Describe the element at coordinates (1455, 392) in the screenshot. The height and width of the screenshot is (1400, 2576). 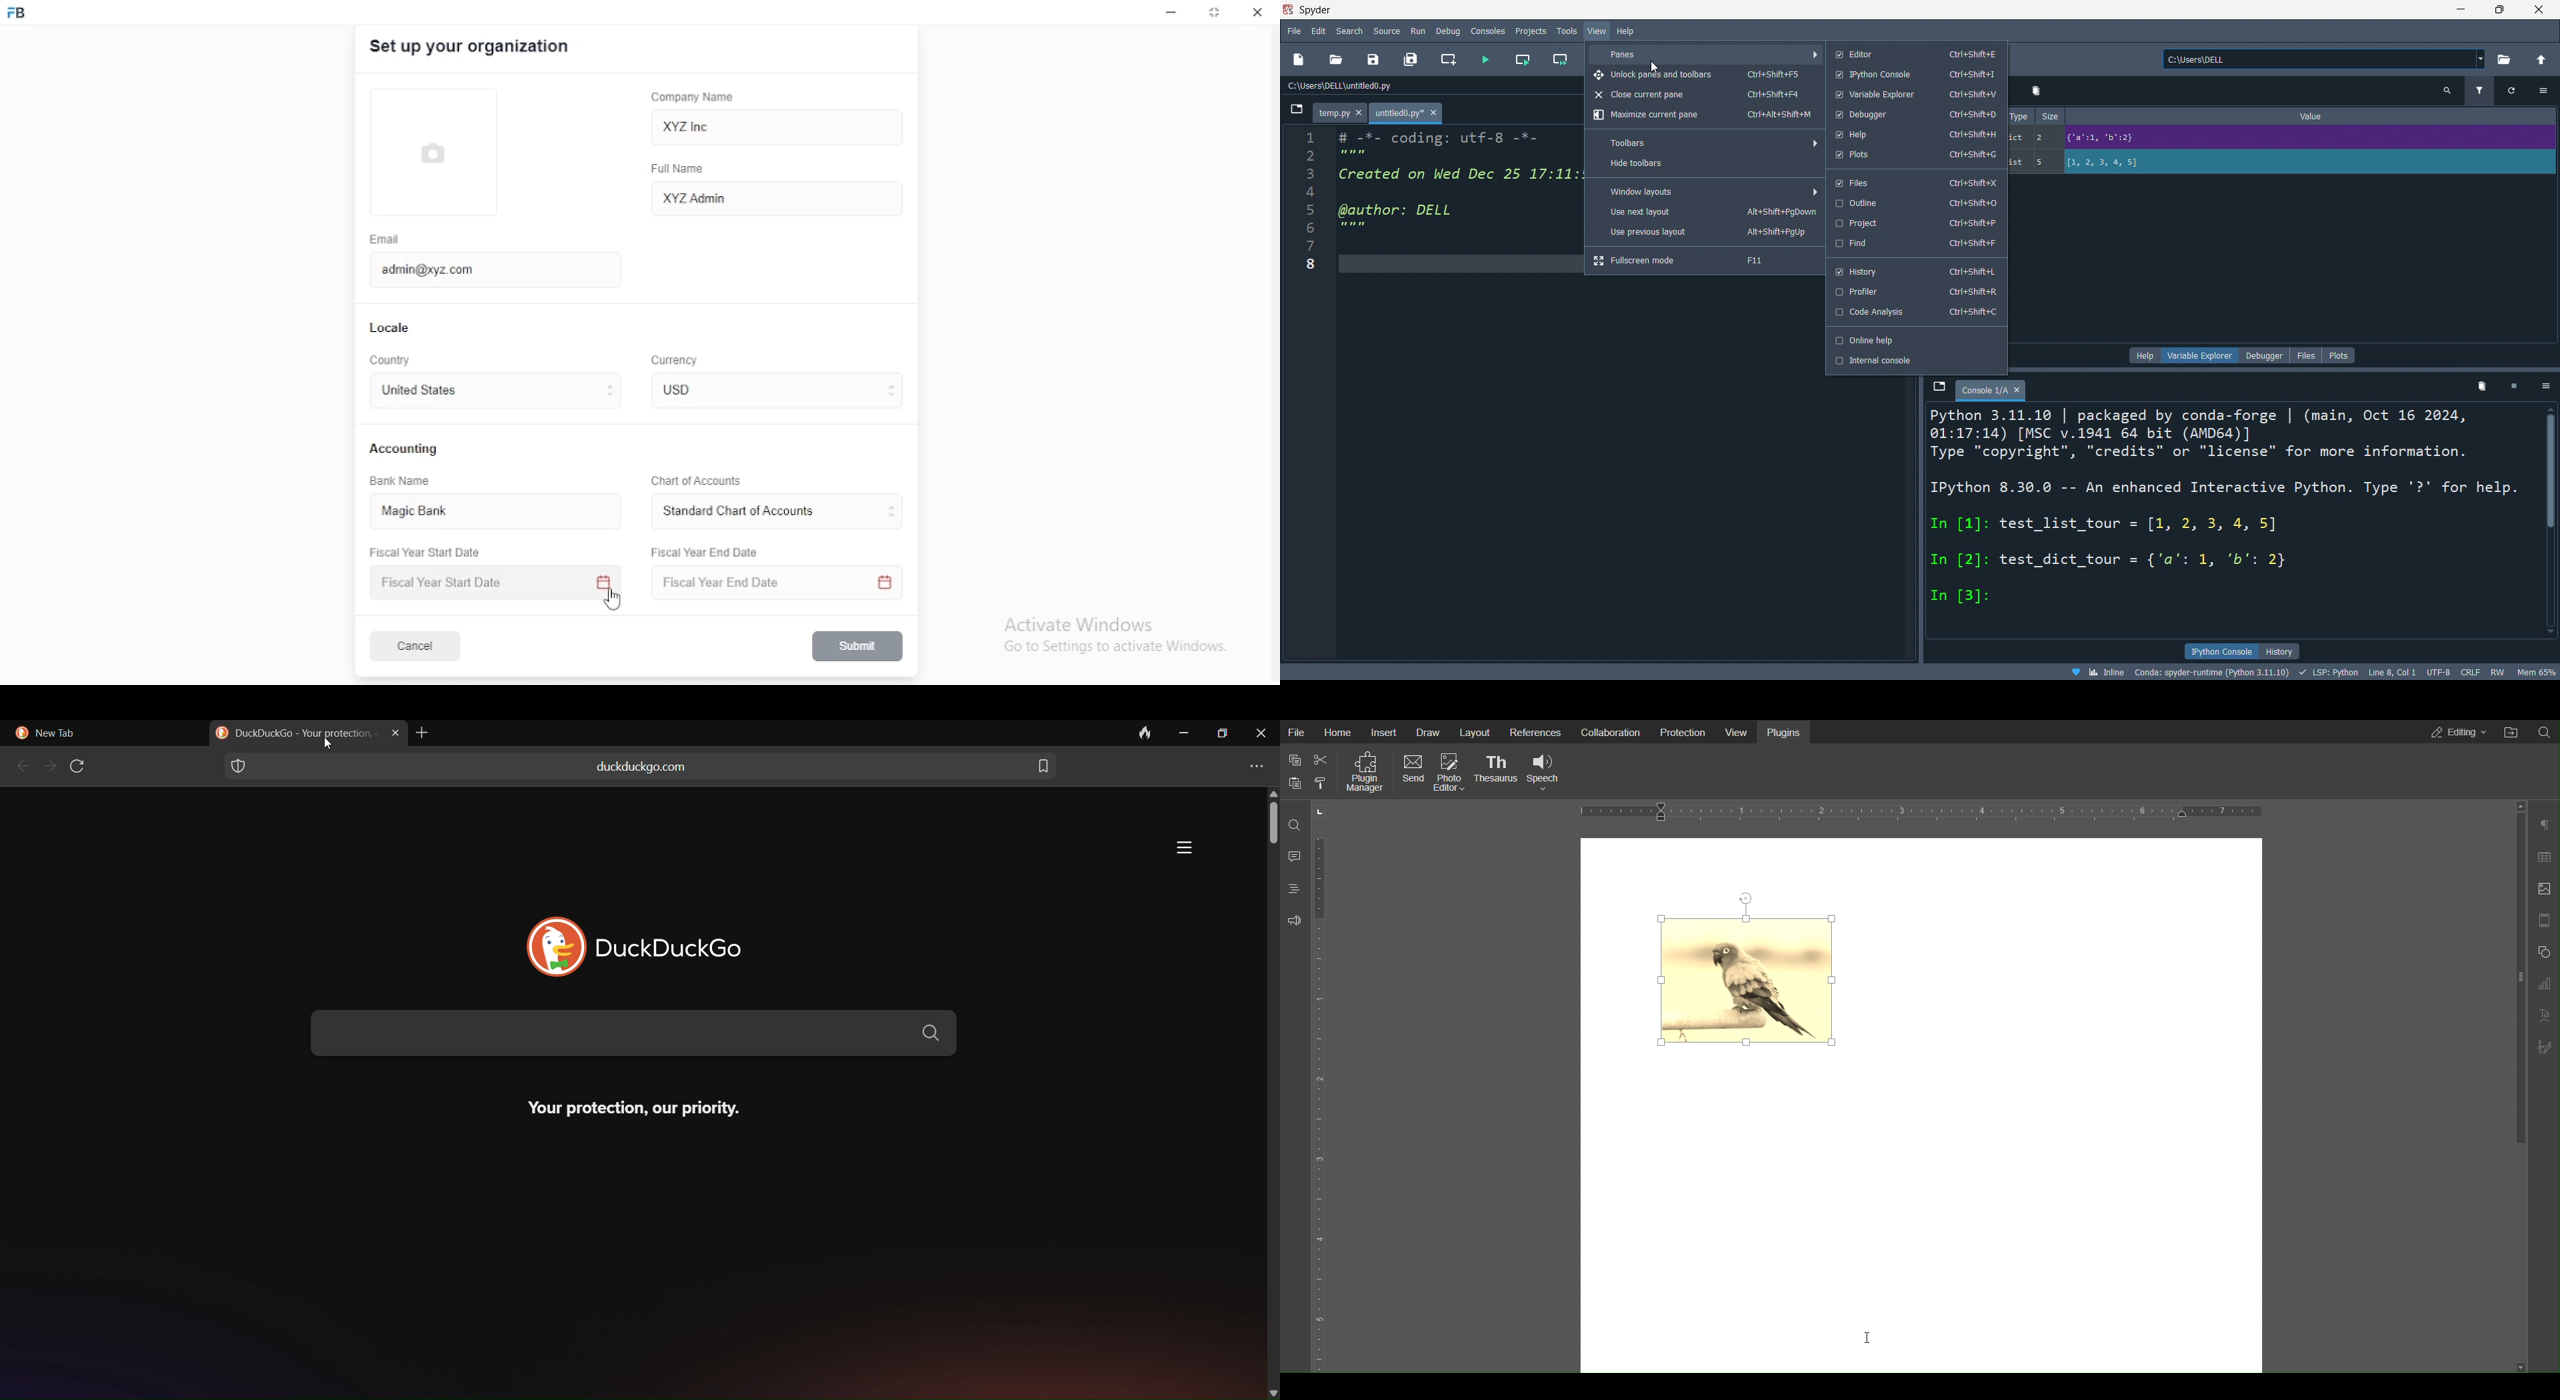
I see `Code editor section` at that location.